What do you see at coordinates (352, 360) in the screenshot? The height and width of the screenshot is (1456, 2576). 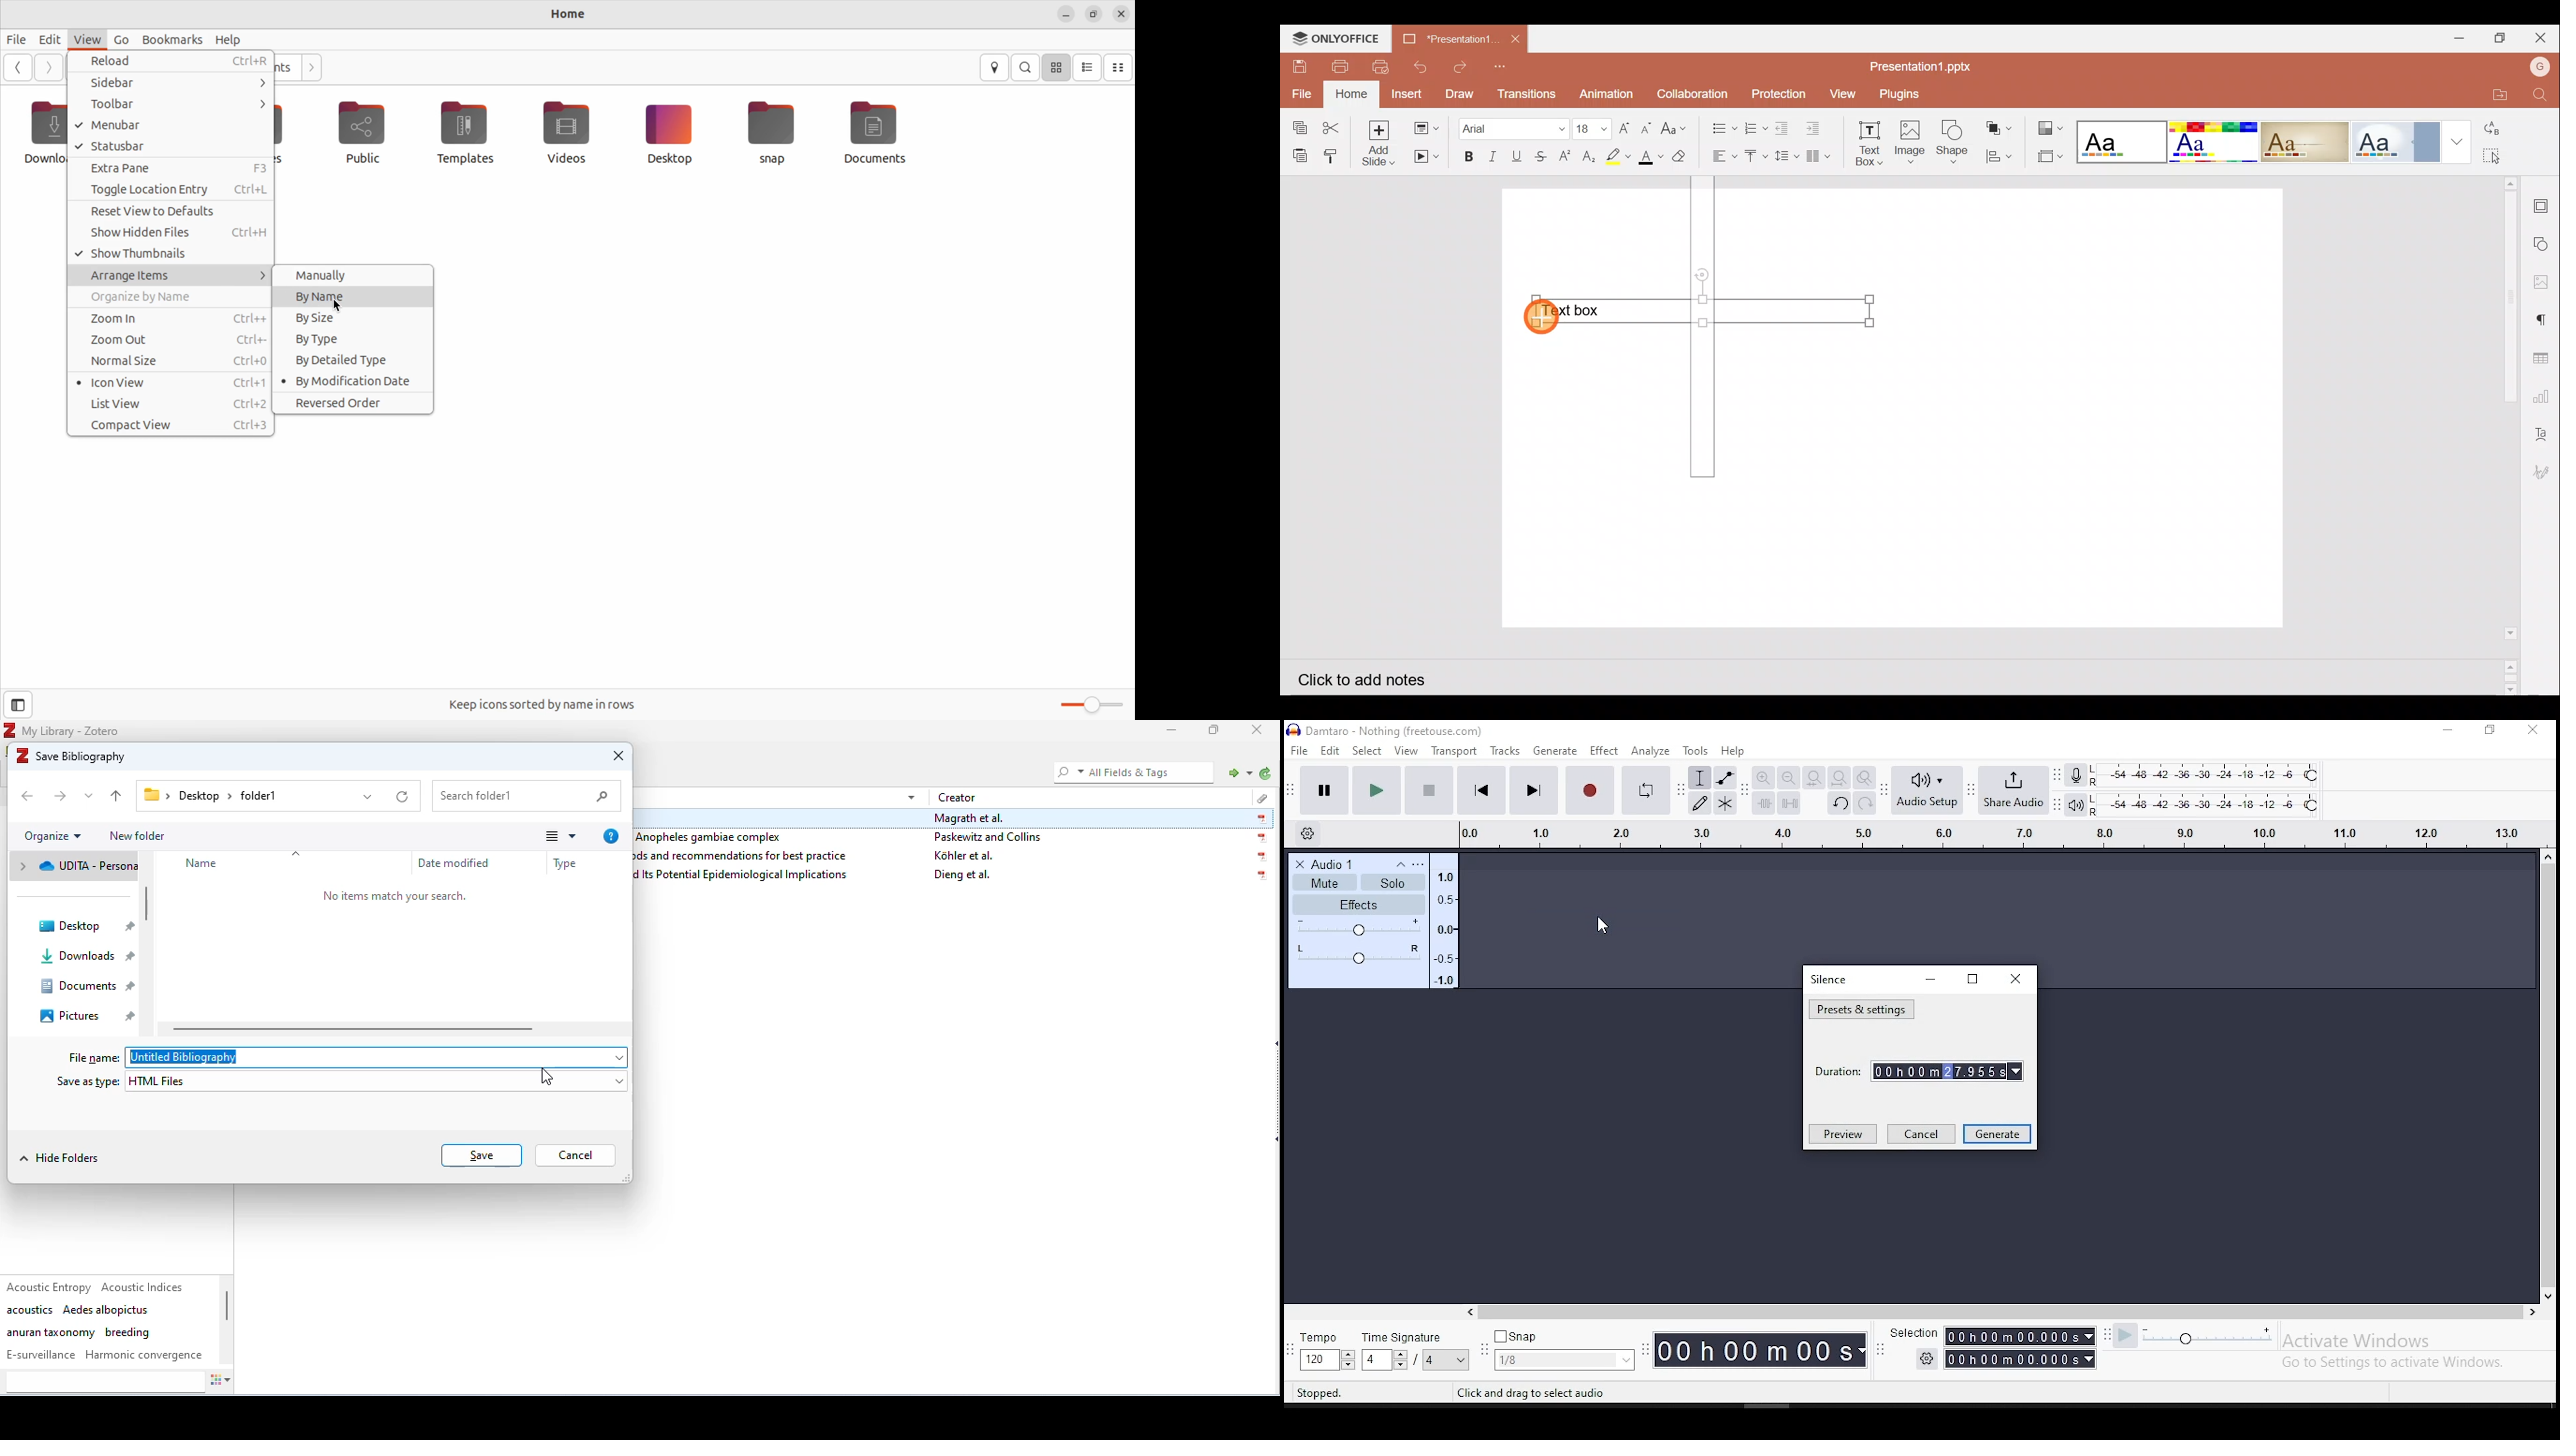 I see `by detailed type` at bounding box center [352, 360].